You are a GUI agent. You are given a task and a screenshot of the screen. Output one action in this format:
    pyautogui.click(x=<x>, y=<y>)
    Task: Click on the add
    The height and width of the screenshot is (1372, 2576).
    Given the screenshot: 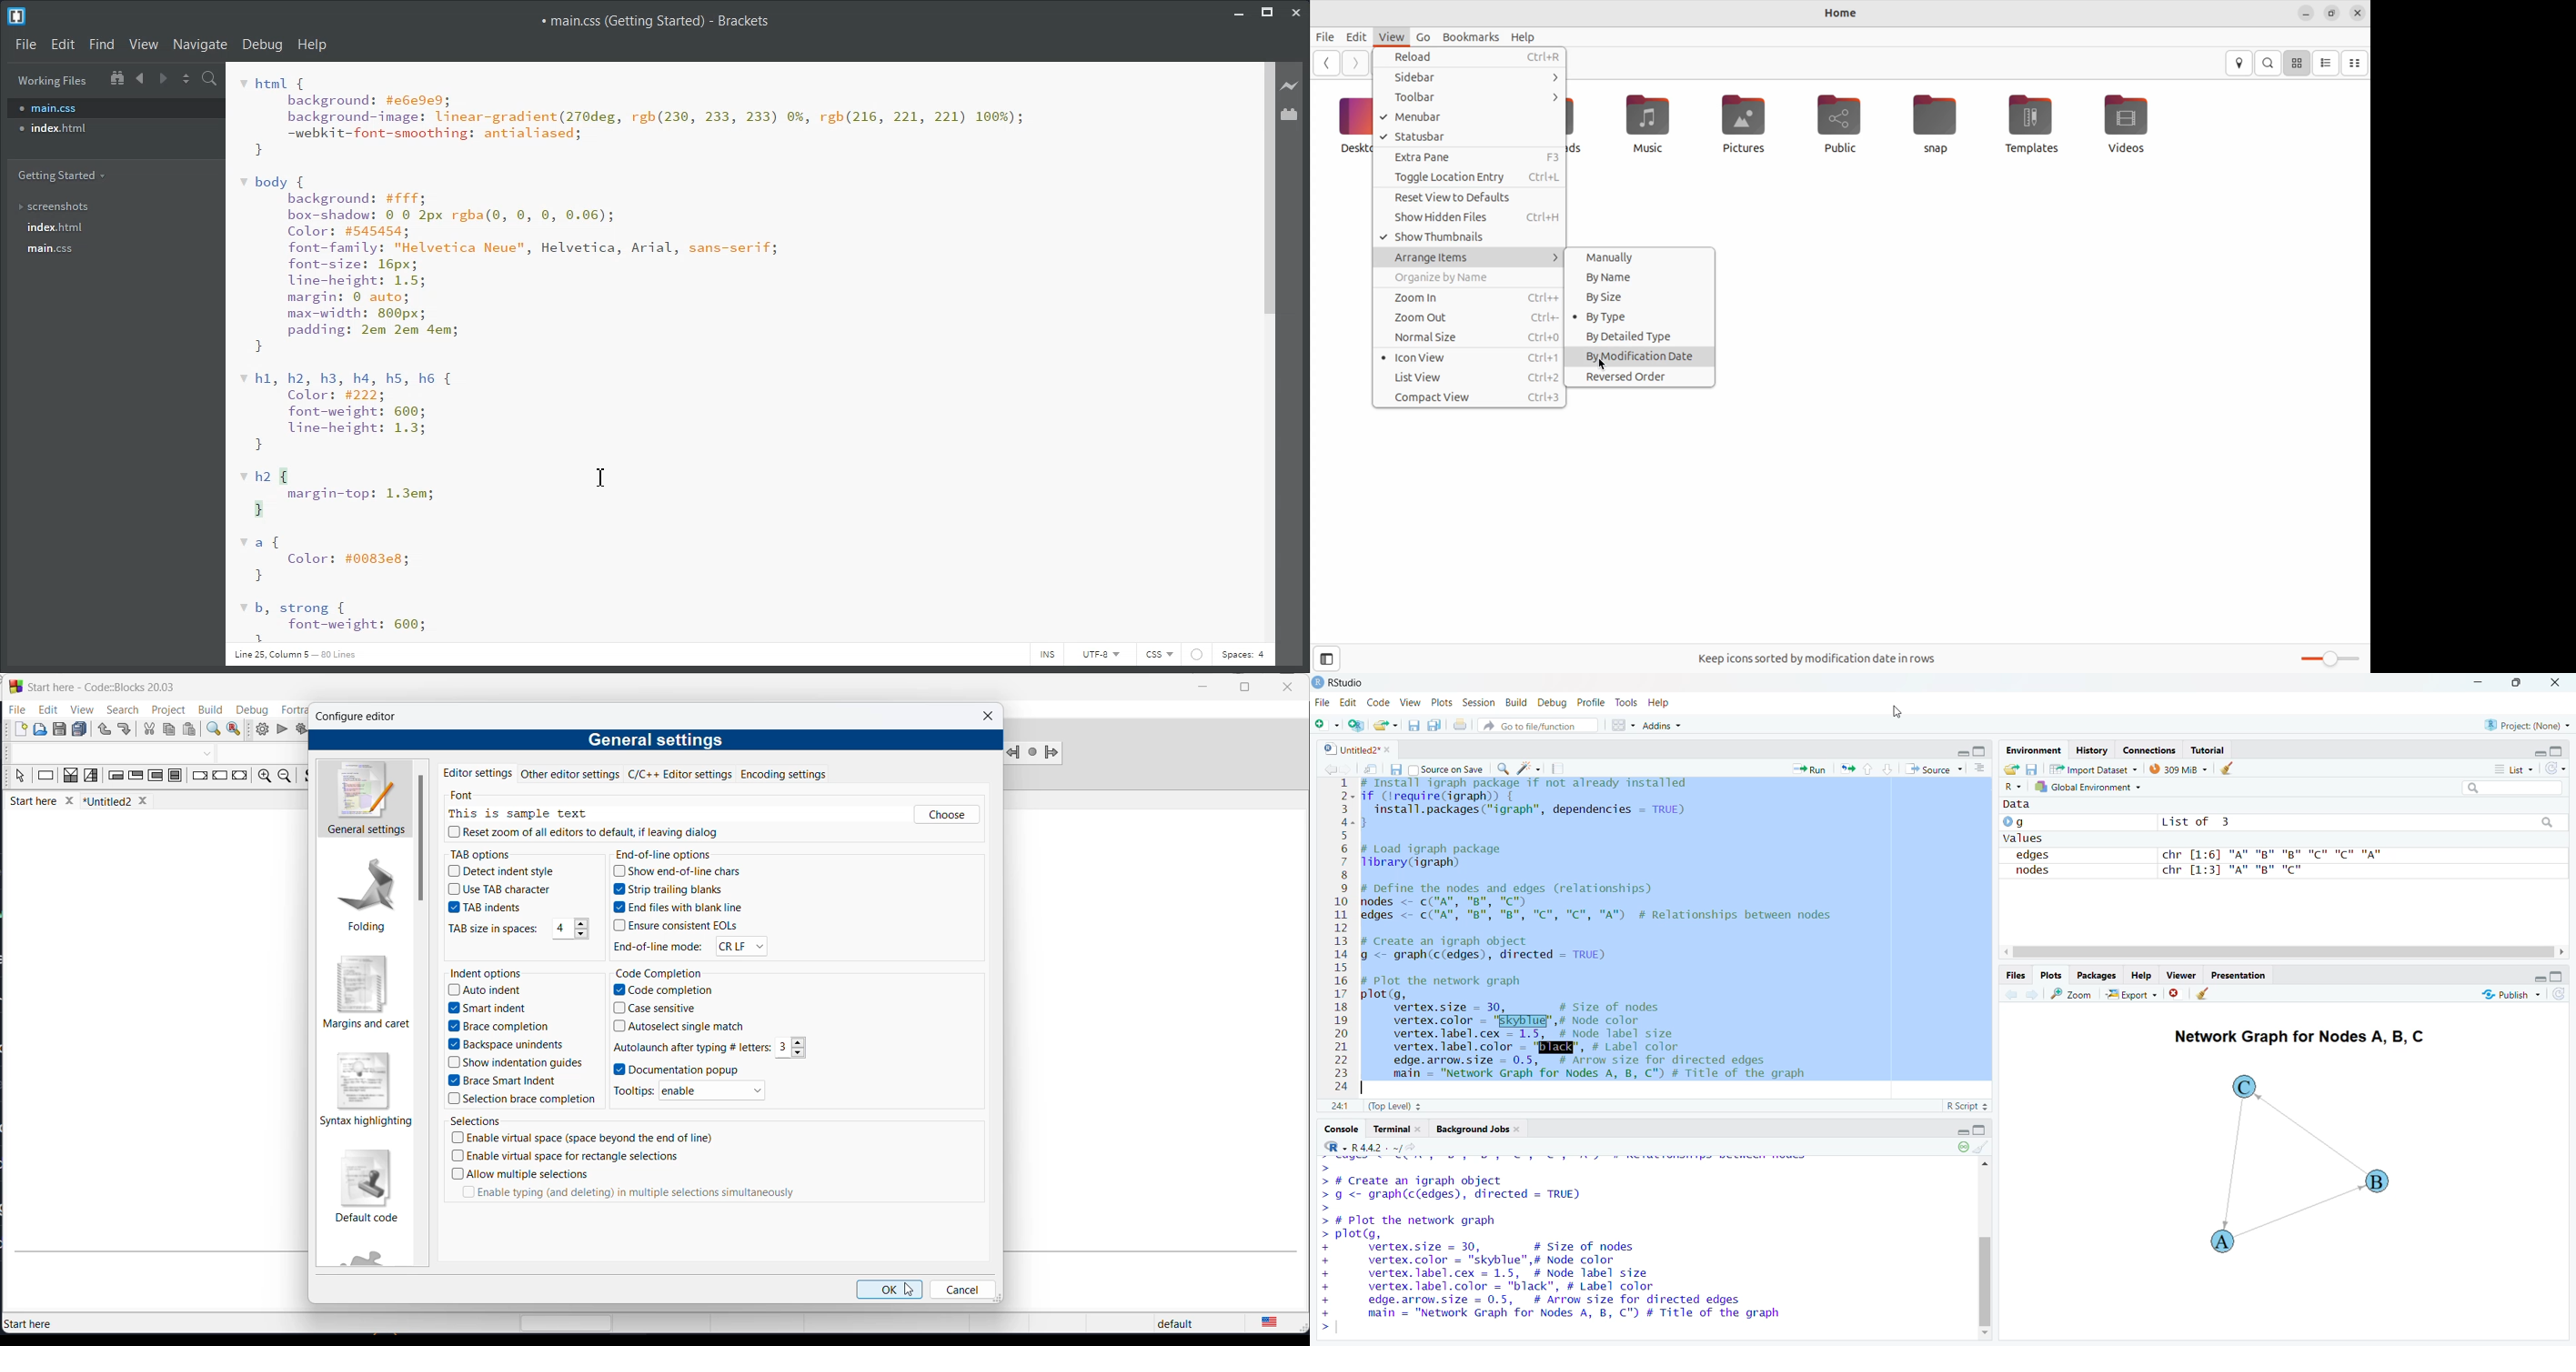 What is the action you would take?
    pyautogui.click(x=1325, y=726)
    